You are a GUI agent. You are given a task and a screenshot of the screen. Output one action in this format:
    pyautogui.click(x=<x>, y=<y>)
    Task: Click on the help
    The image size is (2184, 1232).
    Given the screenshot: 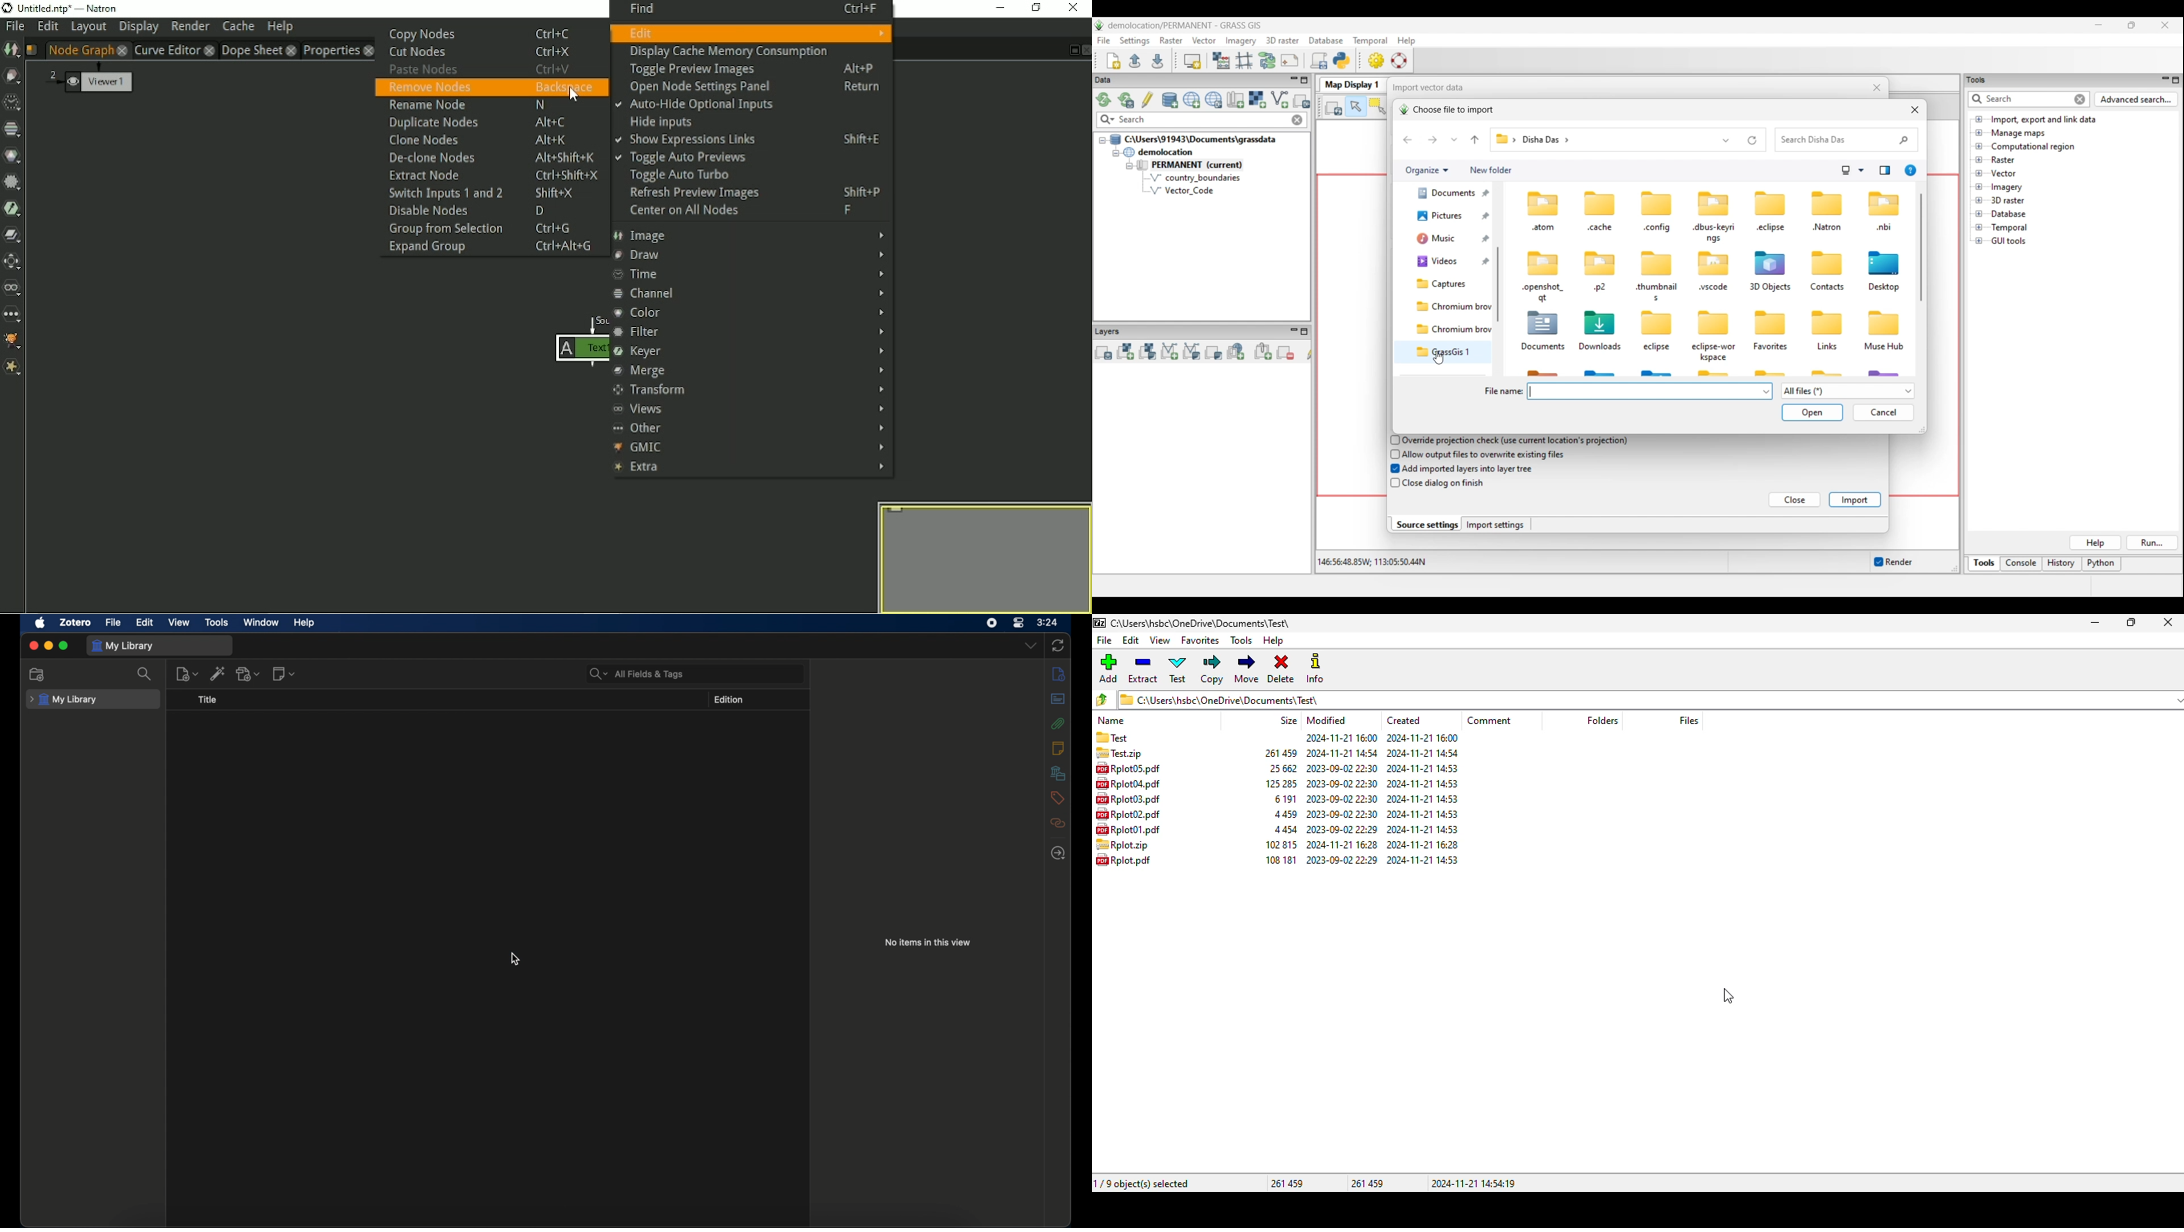 What is the action you would take?
    pyautogui.click(x=304, y=623)
    